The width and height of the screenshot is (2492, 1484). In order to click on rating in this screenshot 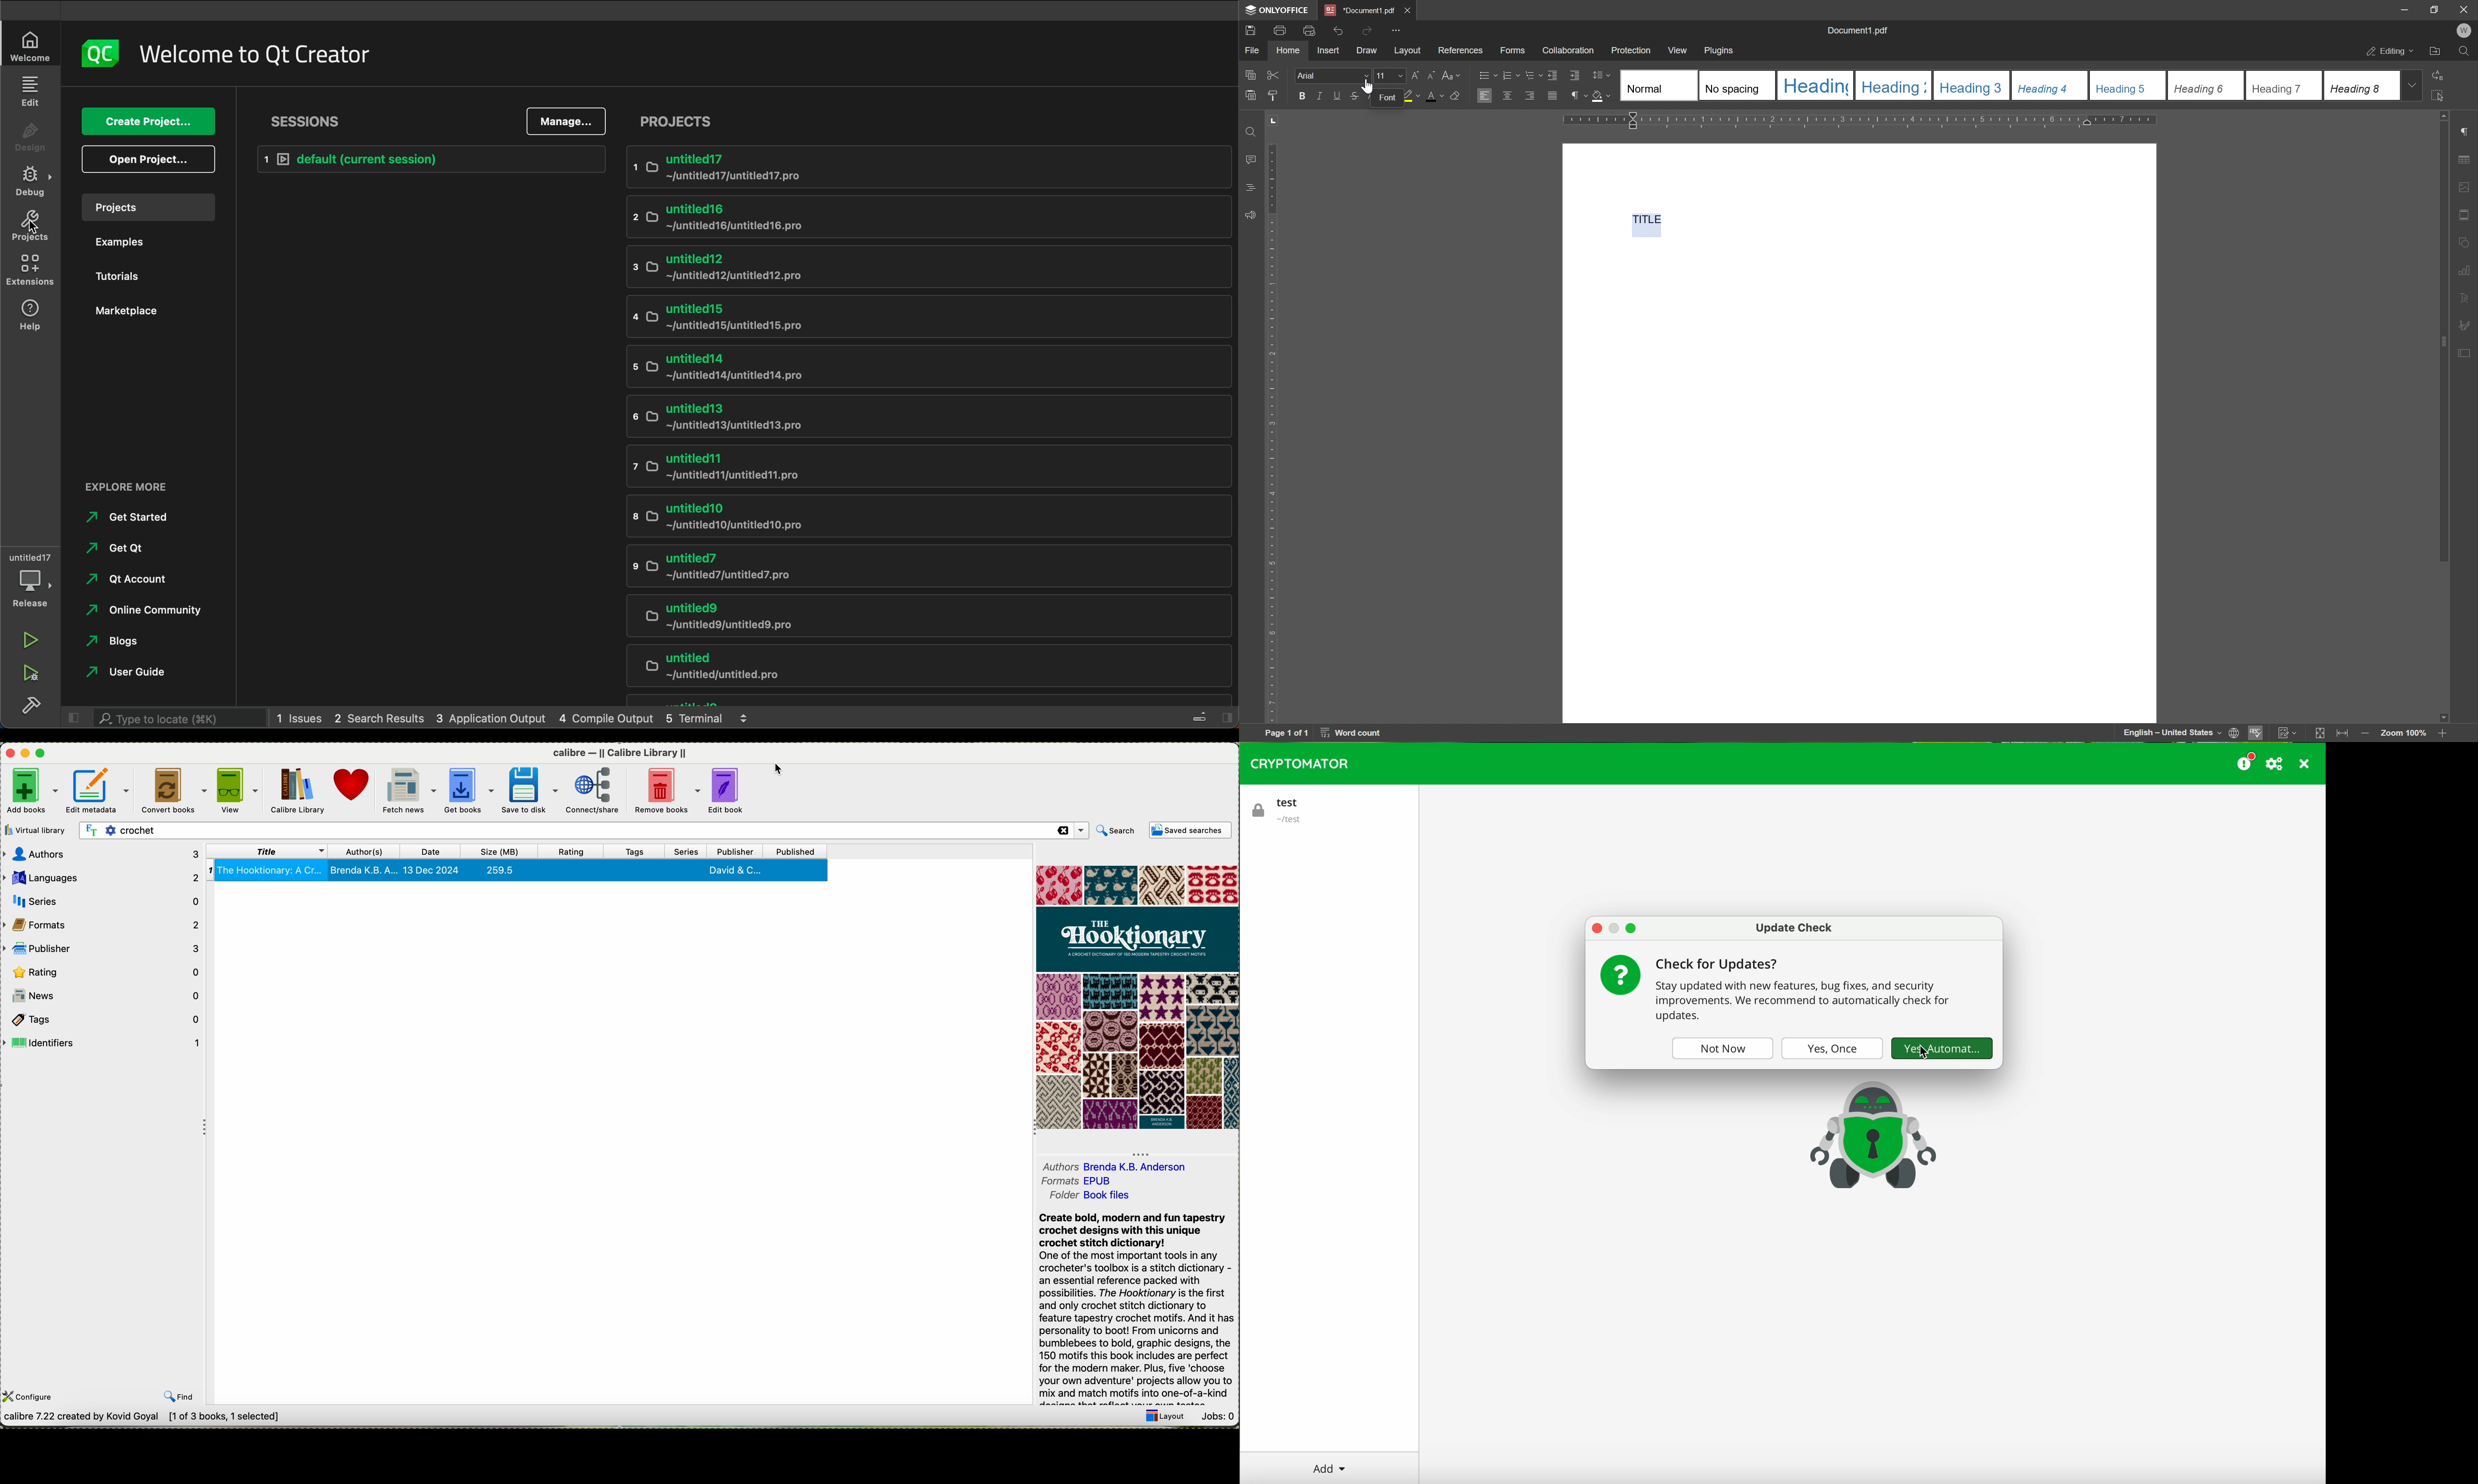, I will do `click(104, 971)`.